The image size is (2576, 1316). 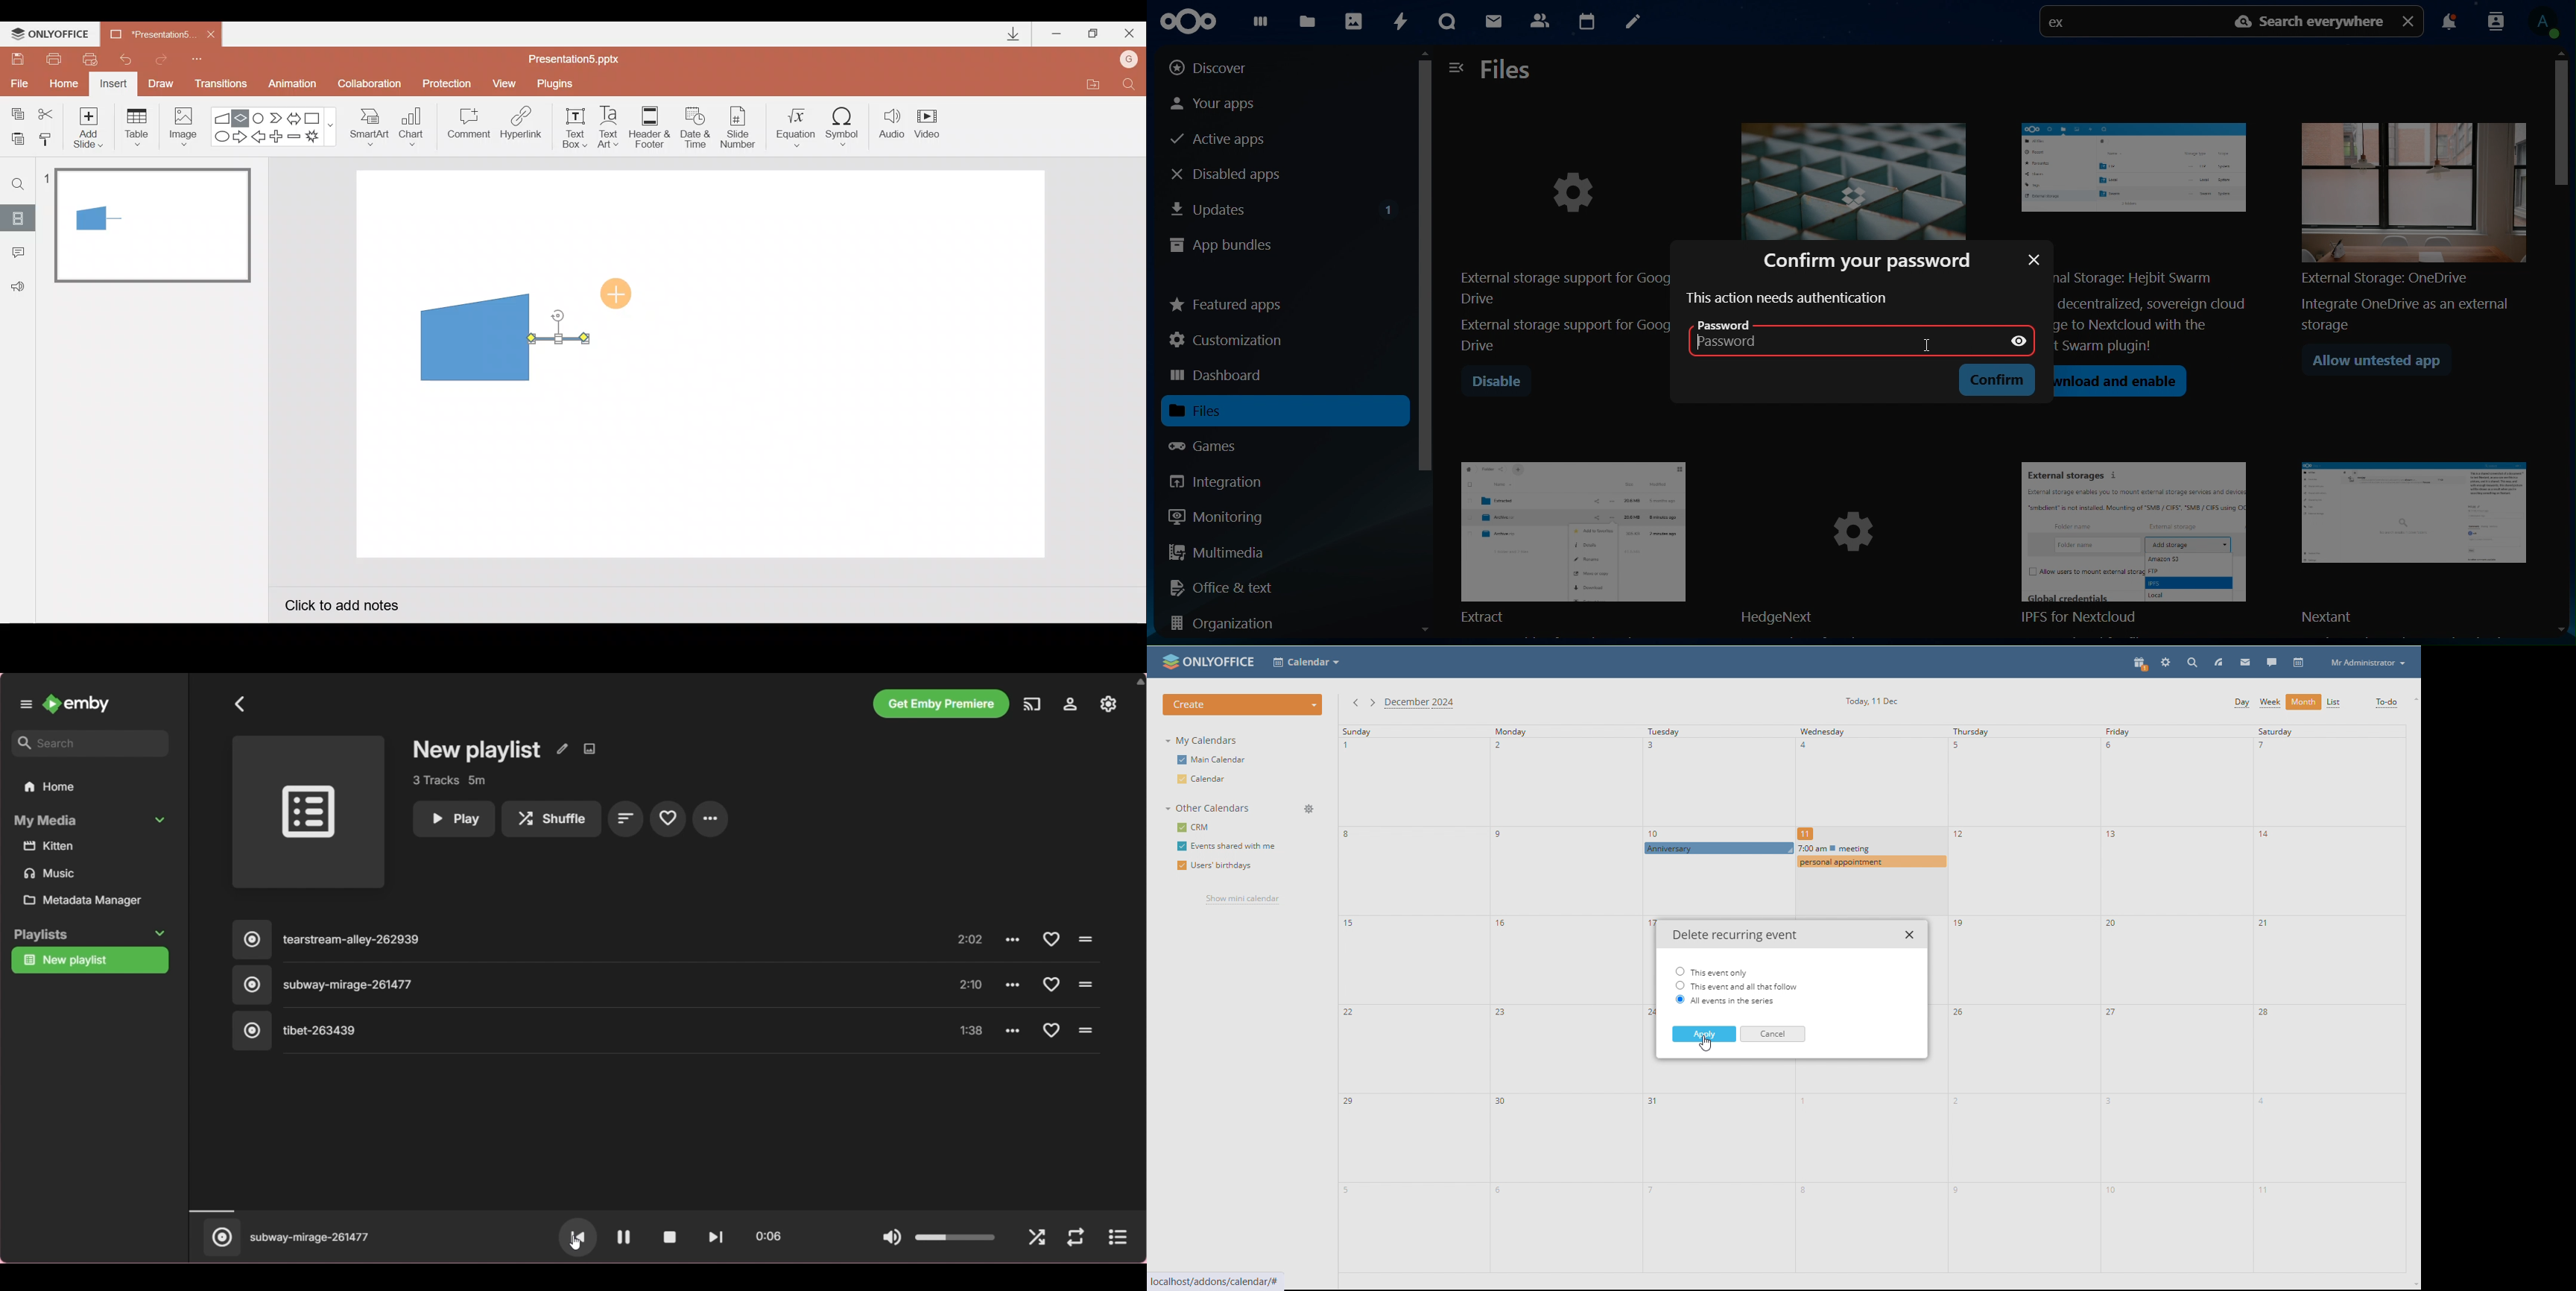 What do you see at coordinates (219, 137) in the screenshot?
I see `Ellipse` at bounding box center [219, 137].